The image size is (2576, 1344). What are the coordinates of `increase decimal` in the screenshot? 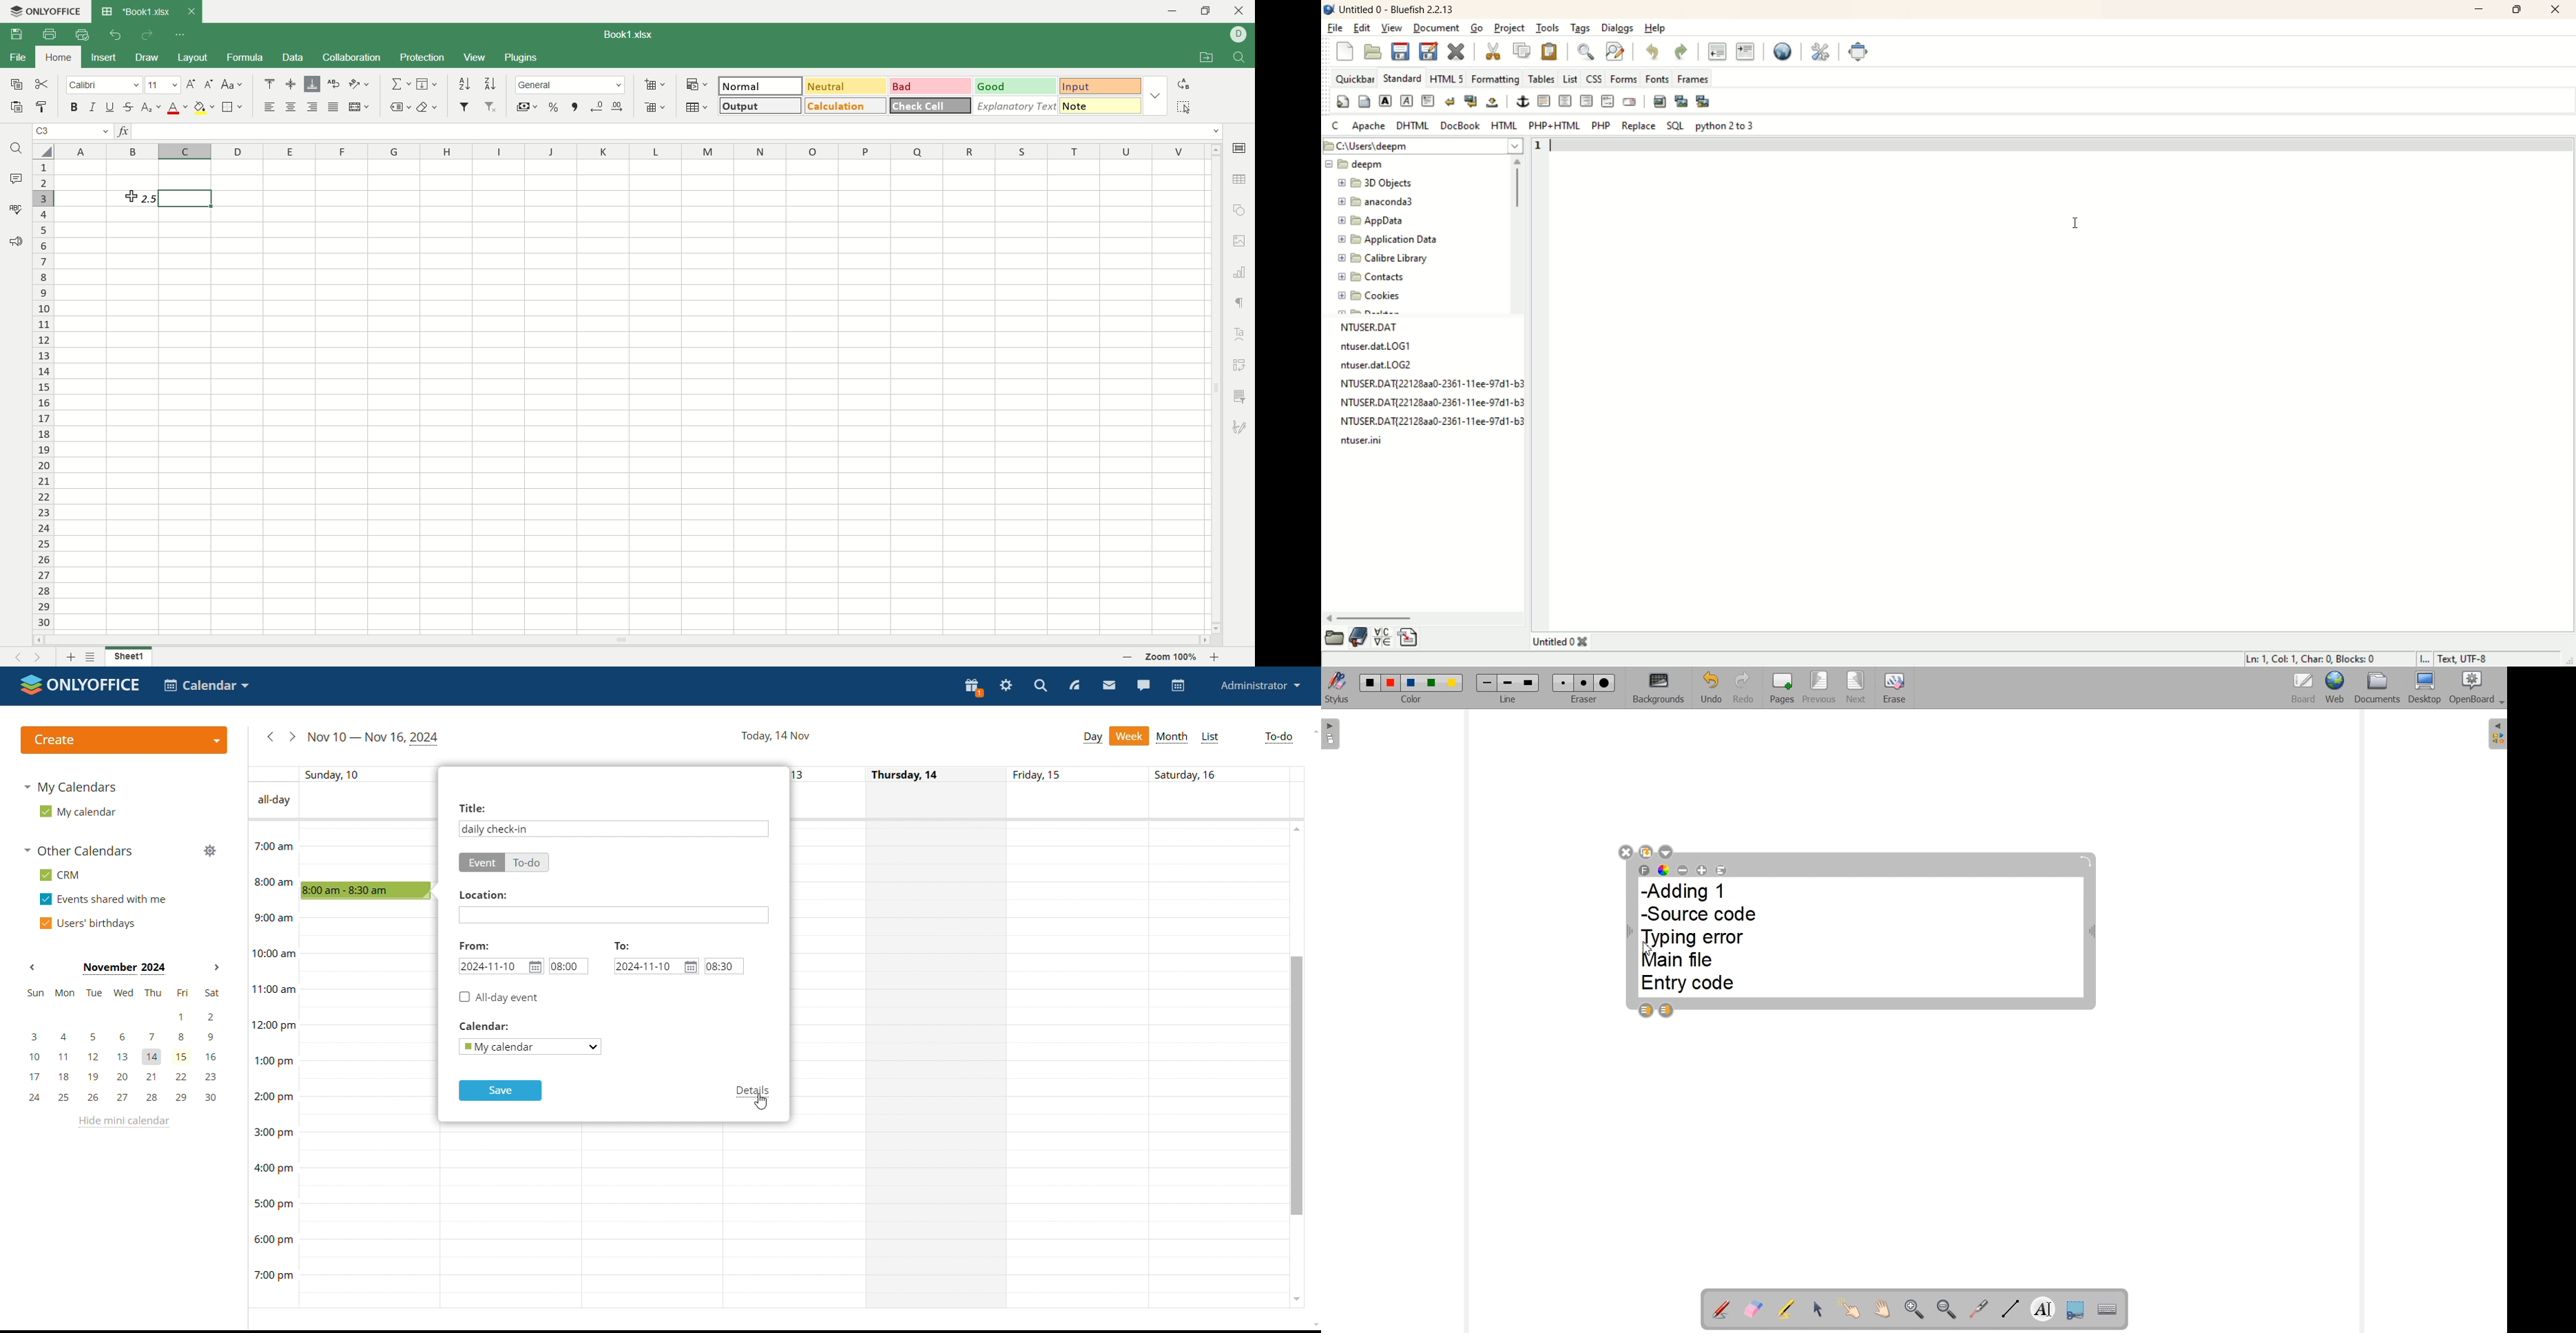 It's located at (618, 107).